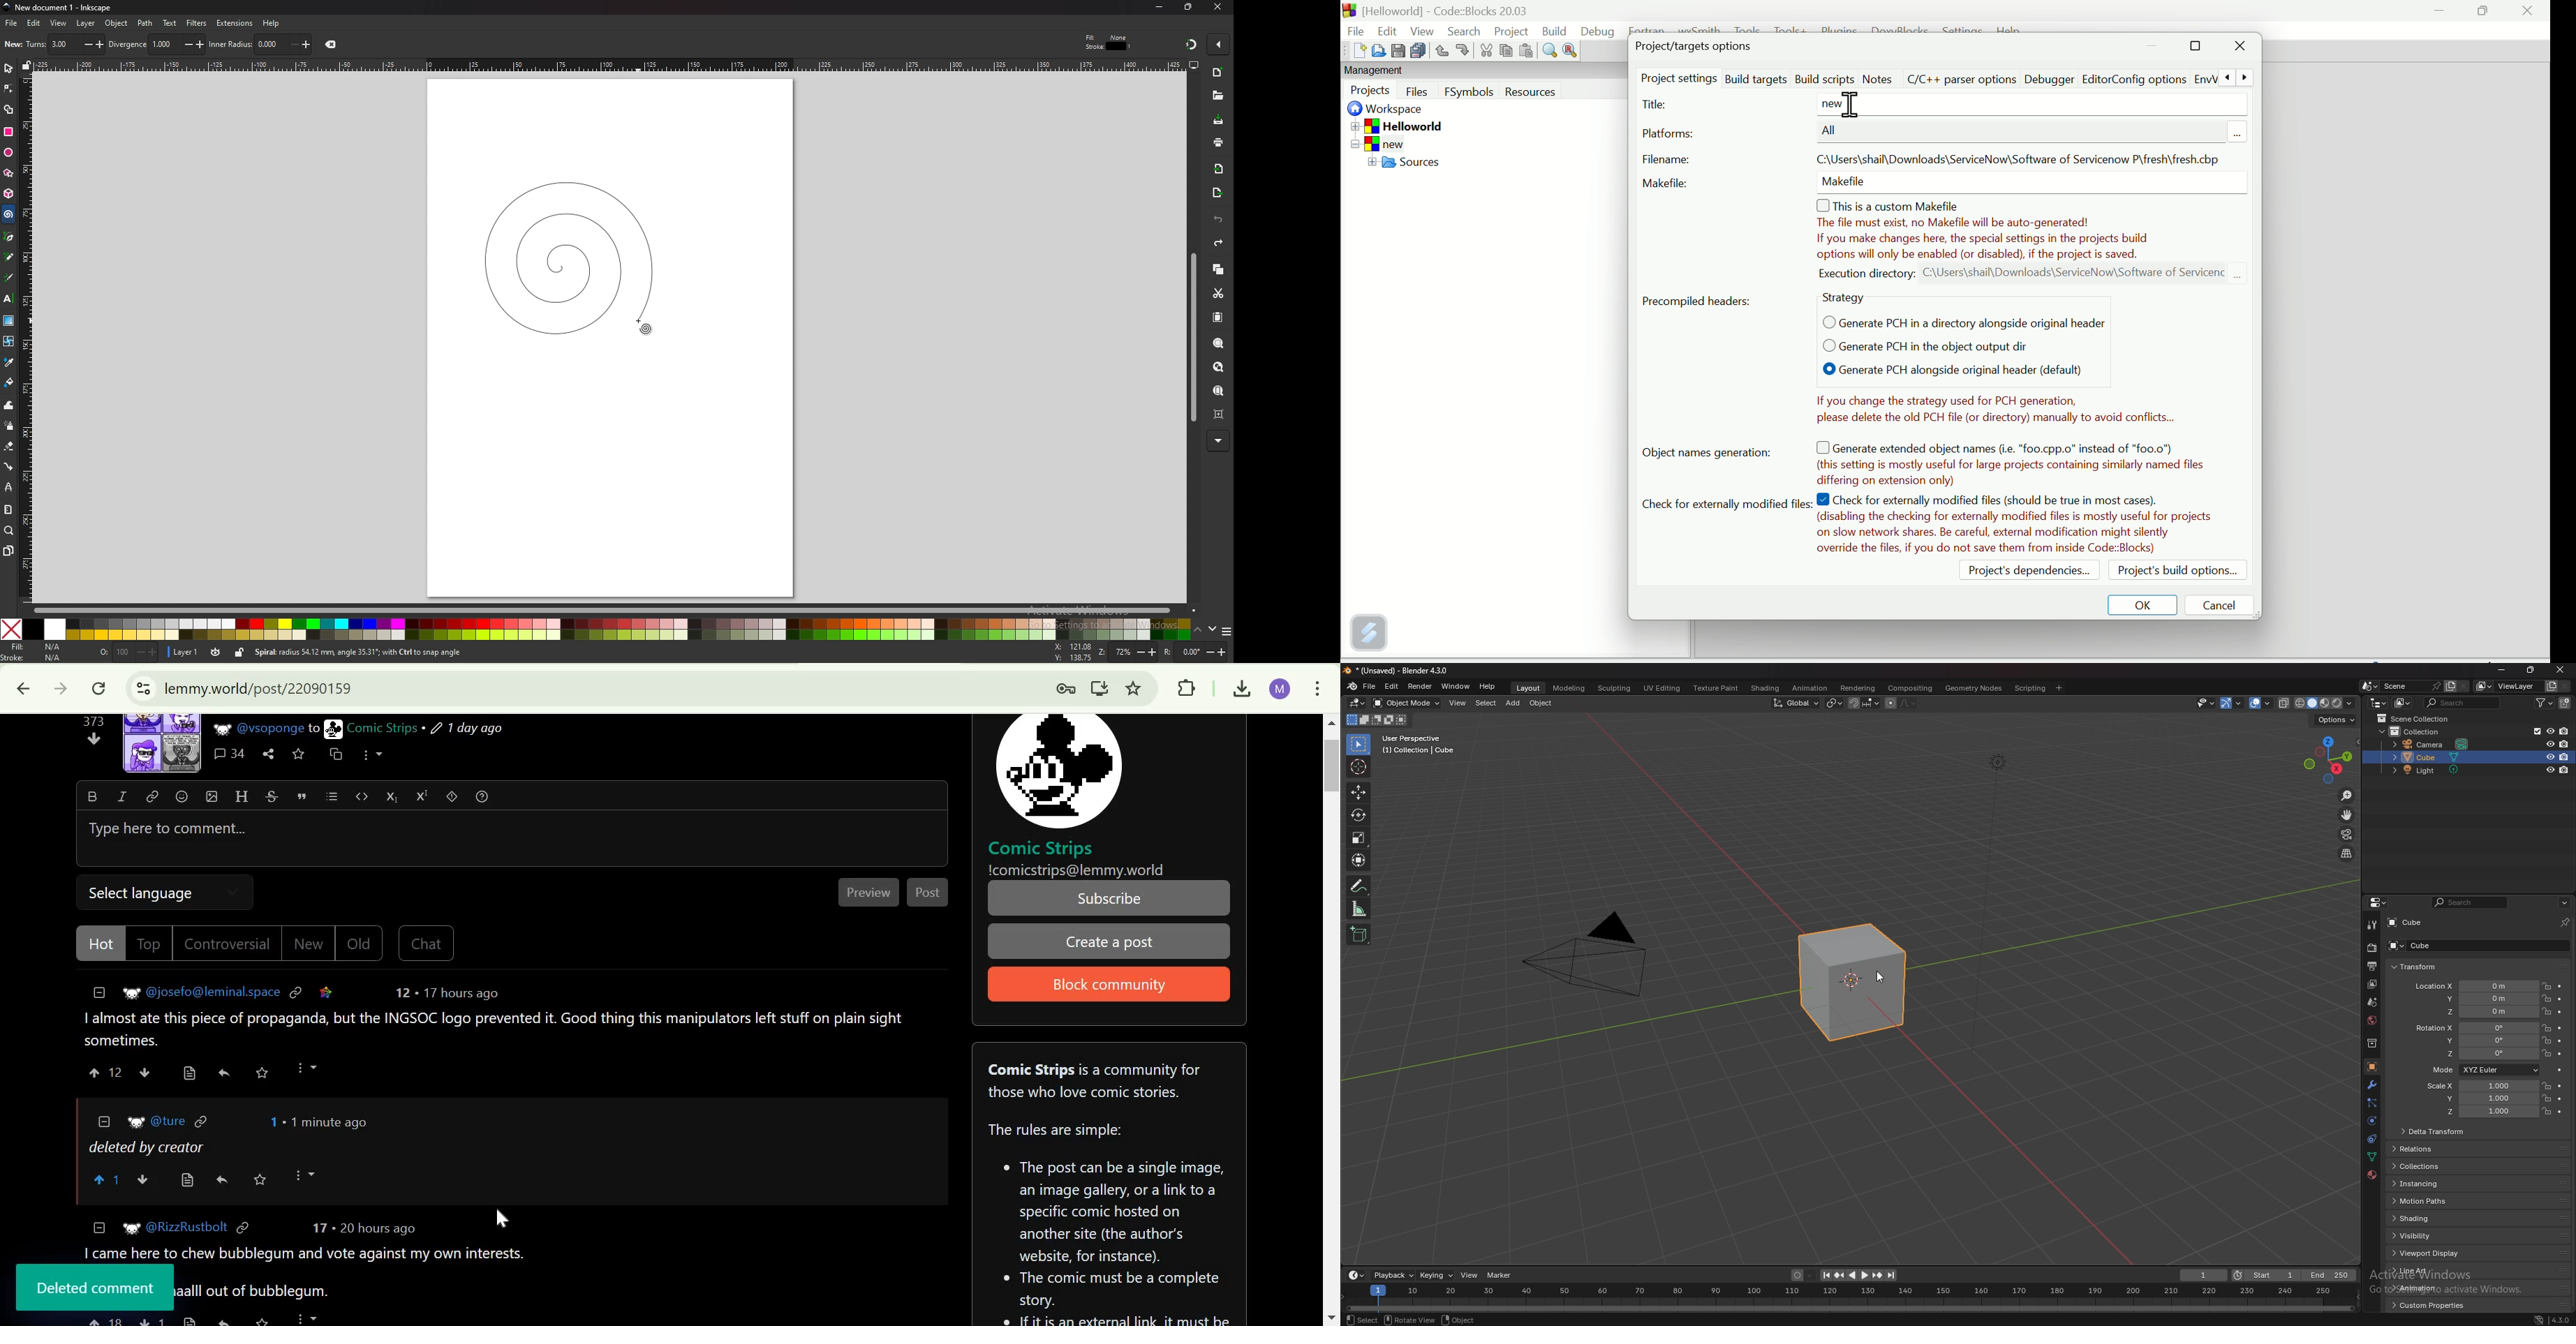 The image size is (2576, 1344). I want to click on layer 1, so click(185, 652).